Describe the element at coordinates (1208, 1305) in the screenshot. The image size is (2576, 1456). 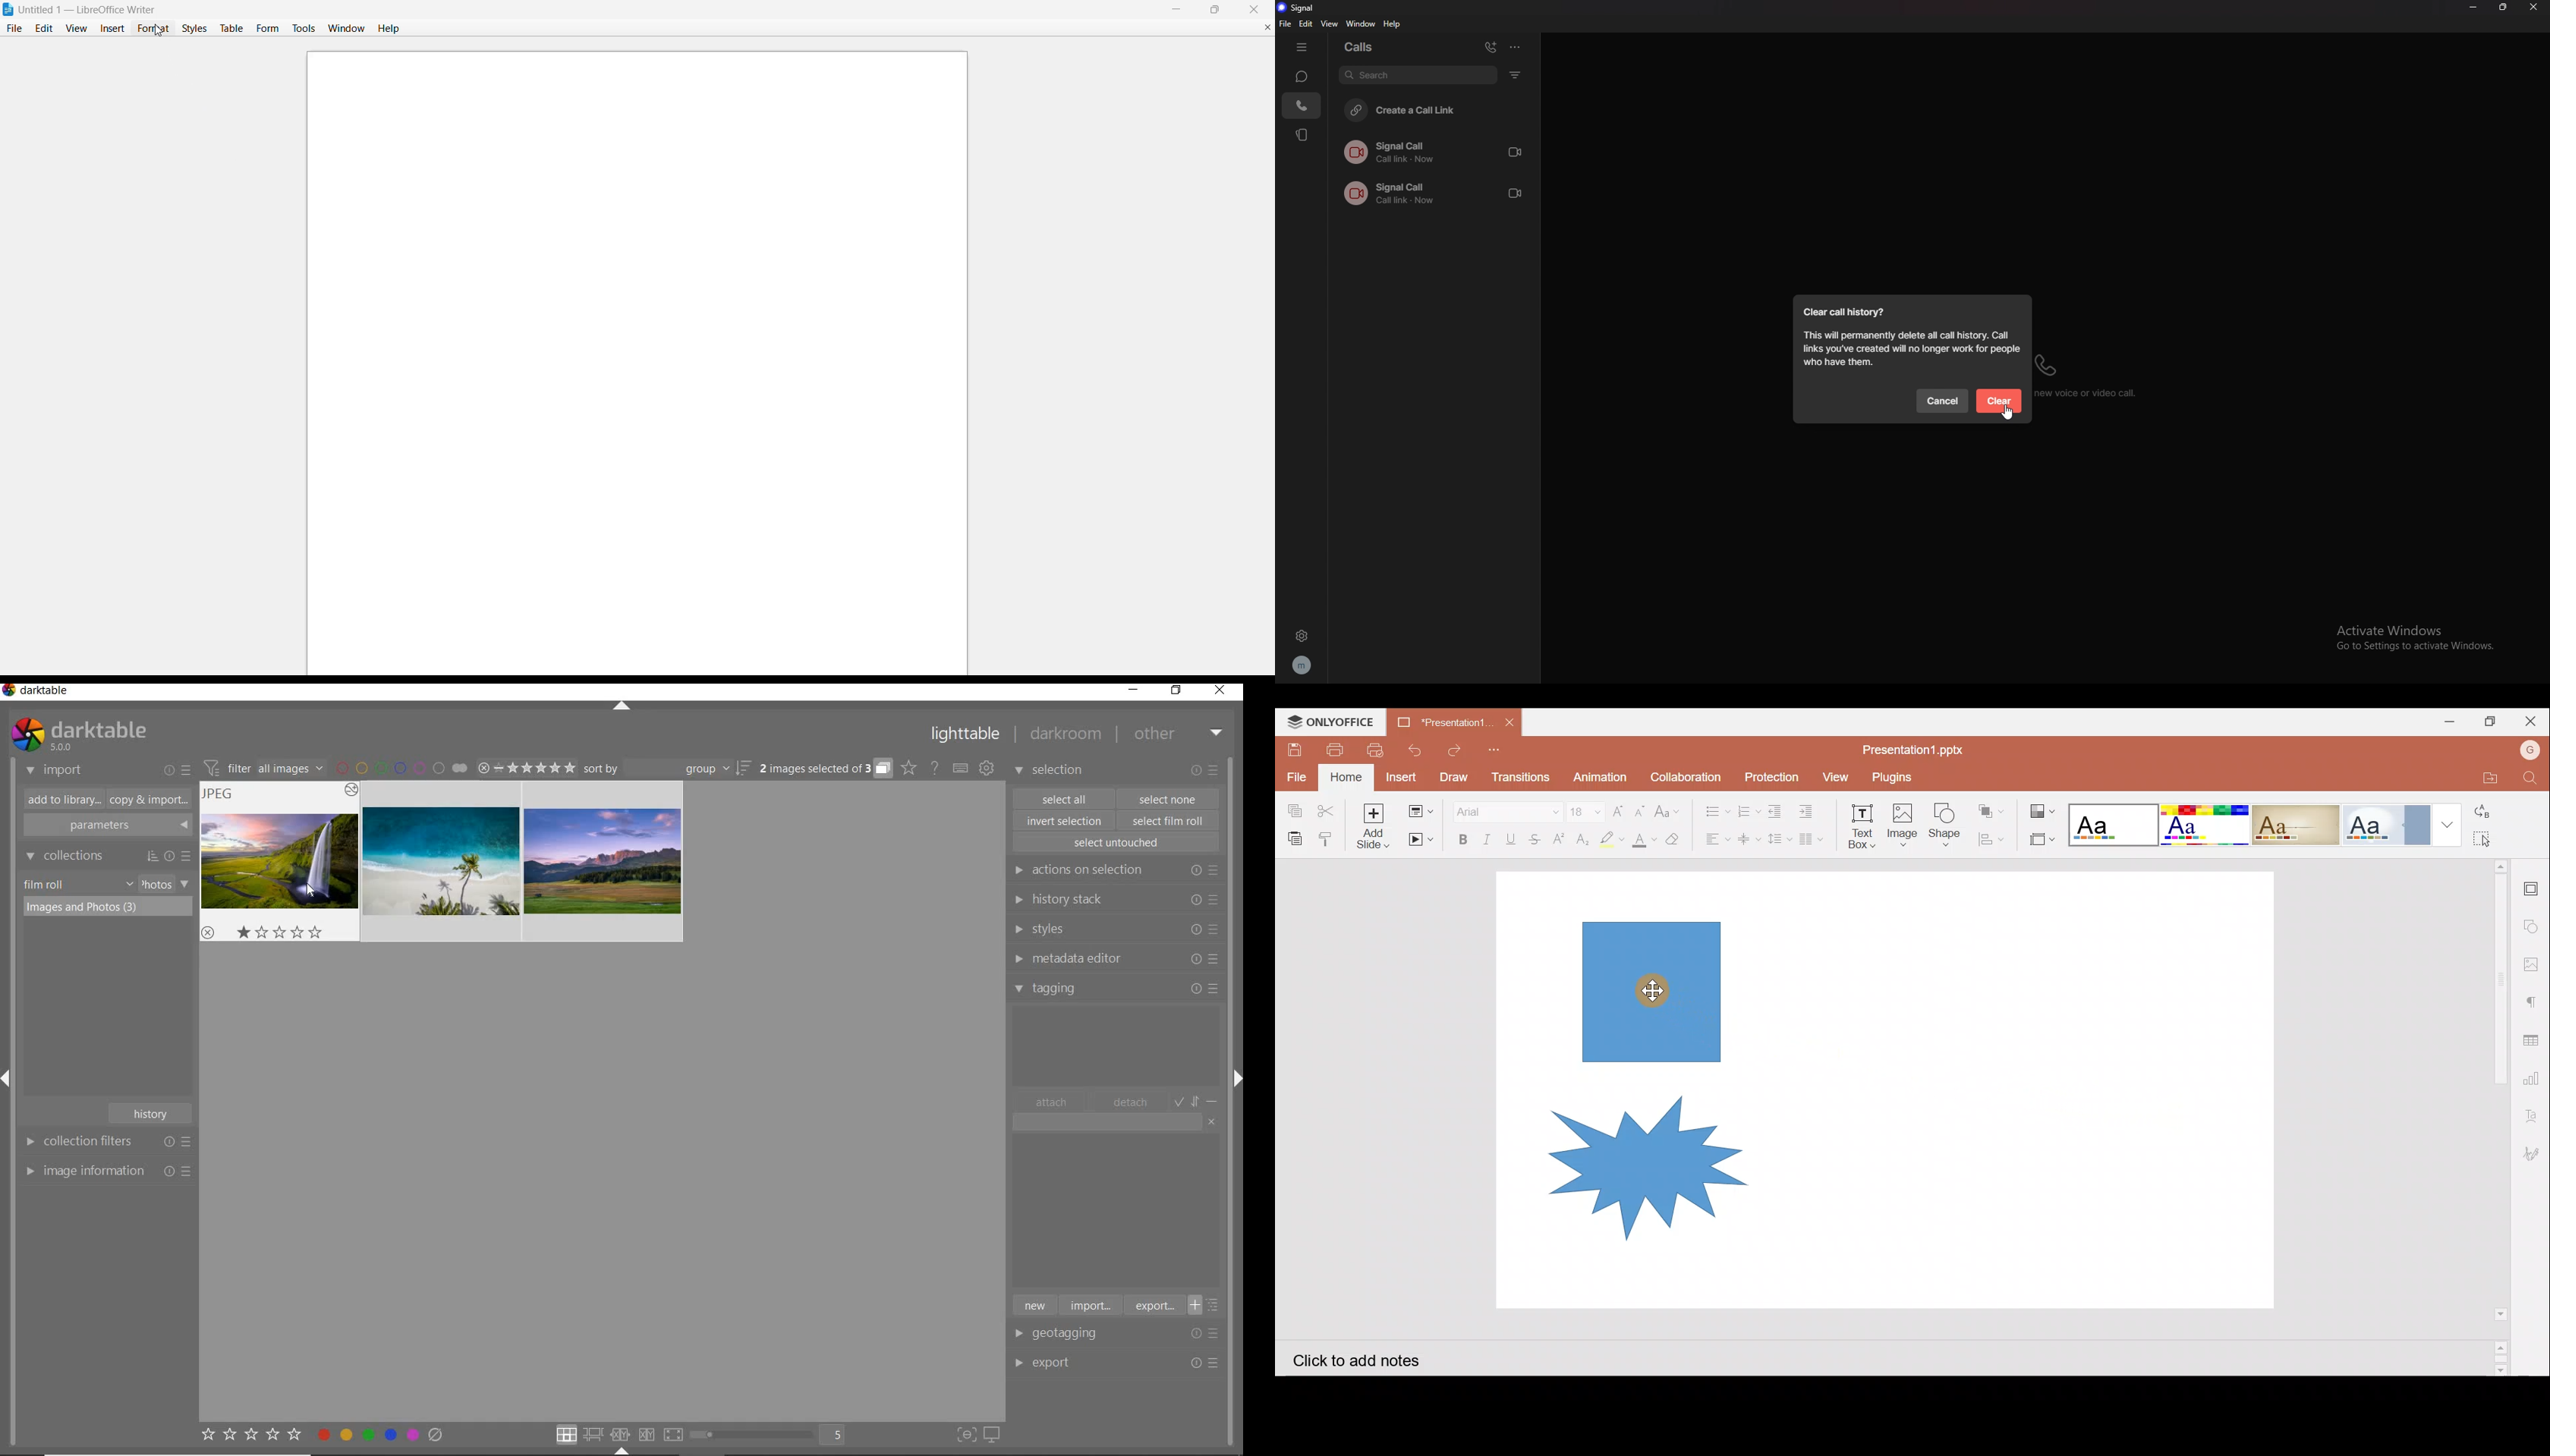
I see `toggle list` at that location.